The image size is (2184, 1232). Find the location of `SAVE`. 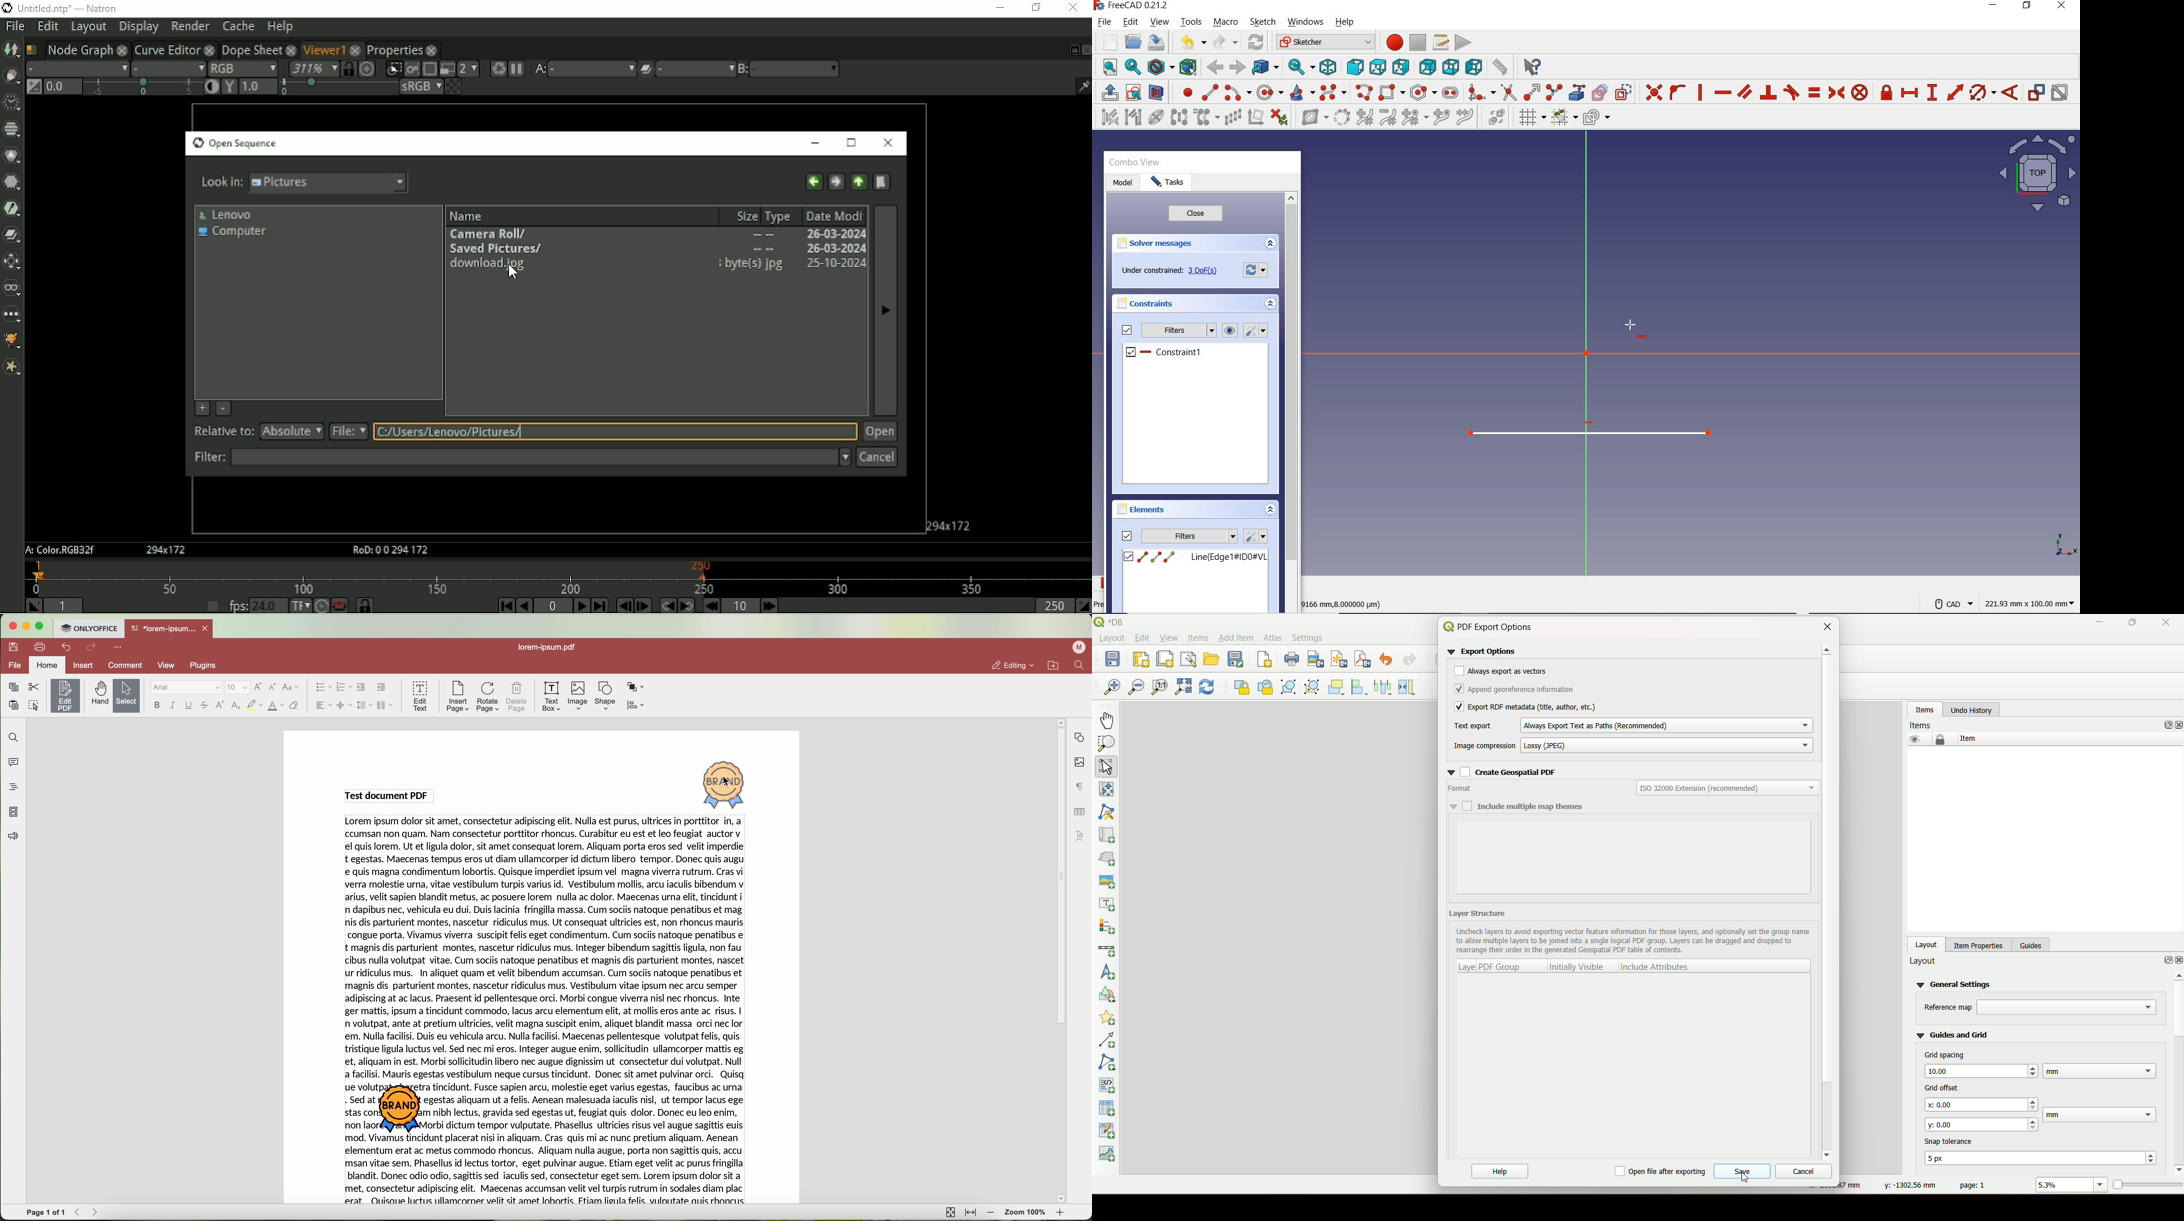

SAVE is located at coordinates (1158, 43).